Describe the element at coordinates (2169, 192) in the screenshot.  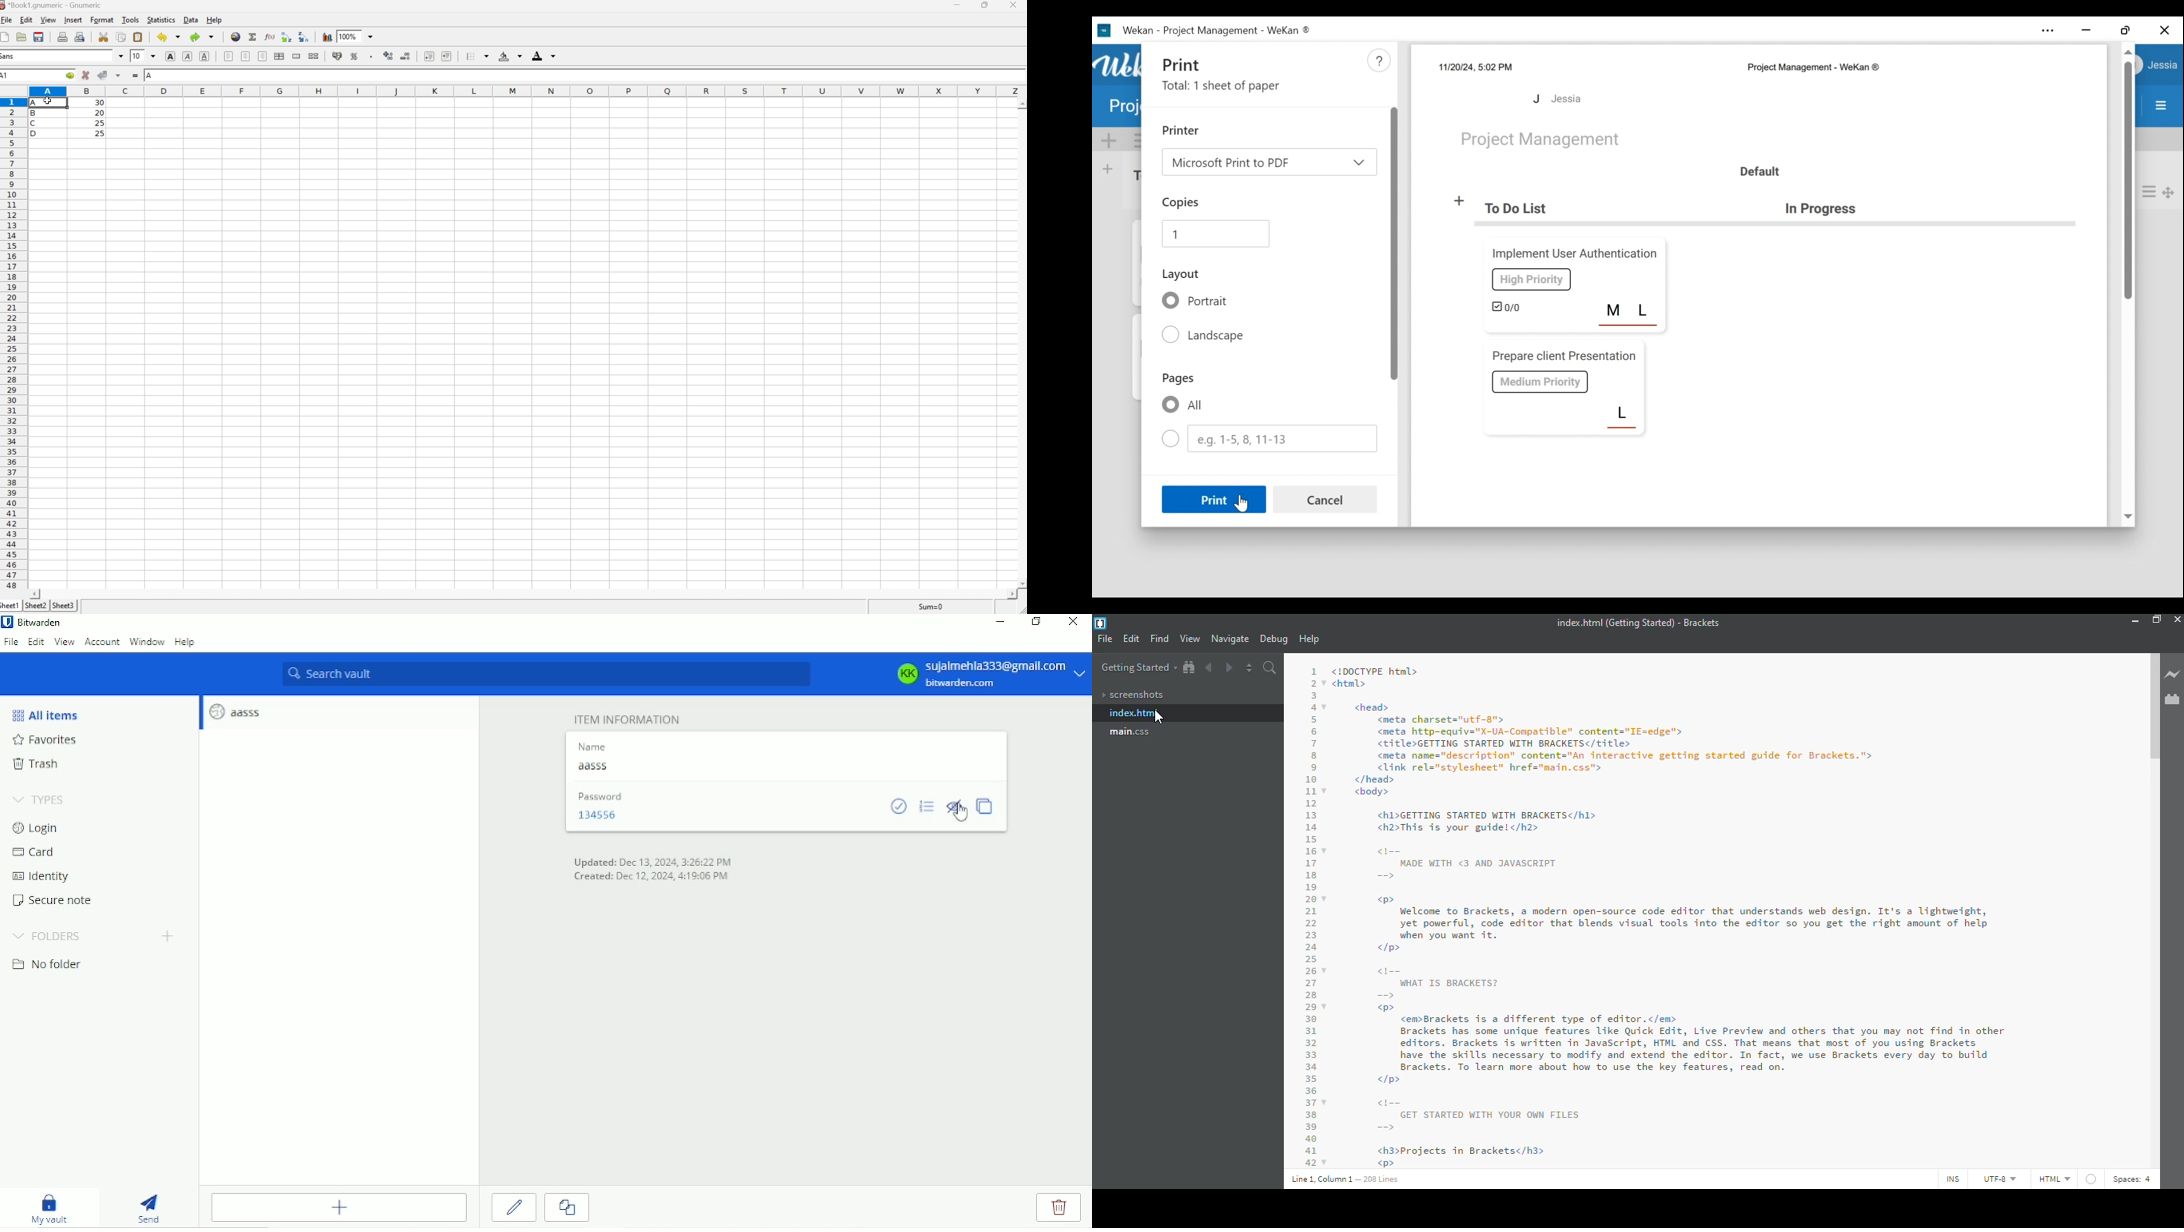
I see `Desktop drag handles` at that location.